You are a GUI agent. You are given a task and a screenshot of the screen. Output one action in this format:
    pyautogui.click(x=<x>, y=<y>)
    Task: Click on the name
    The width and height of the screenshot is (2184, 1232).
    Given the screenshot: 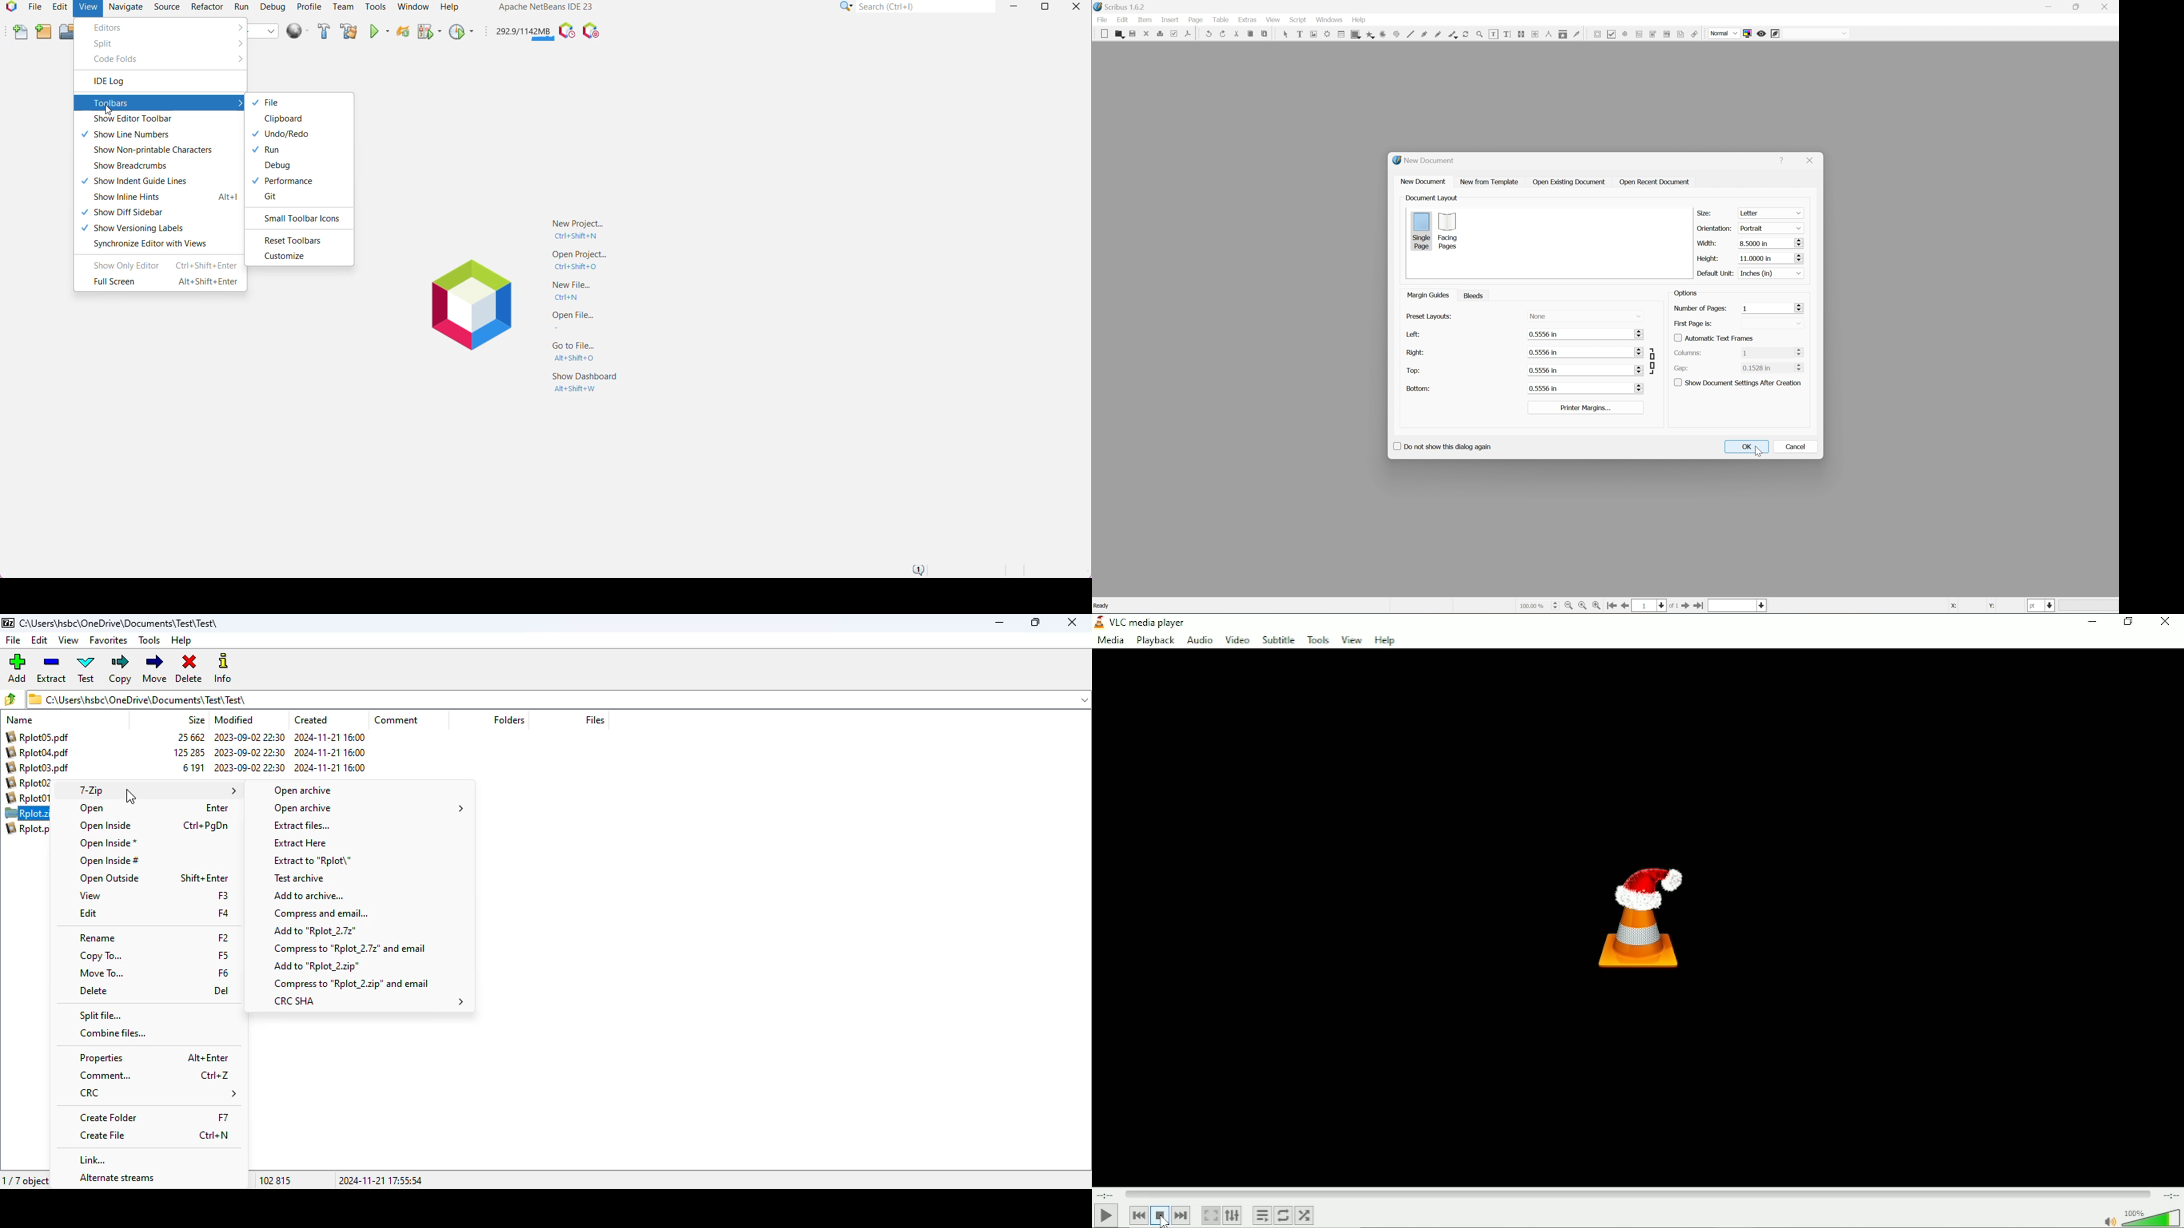 What is the action you would take?
    pyautogui.click(x=1582, y=317)
    